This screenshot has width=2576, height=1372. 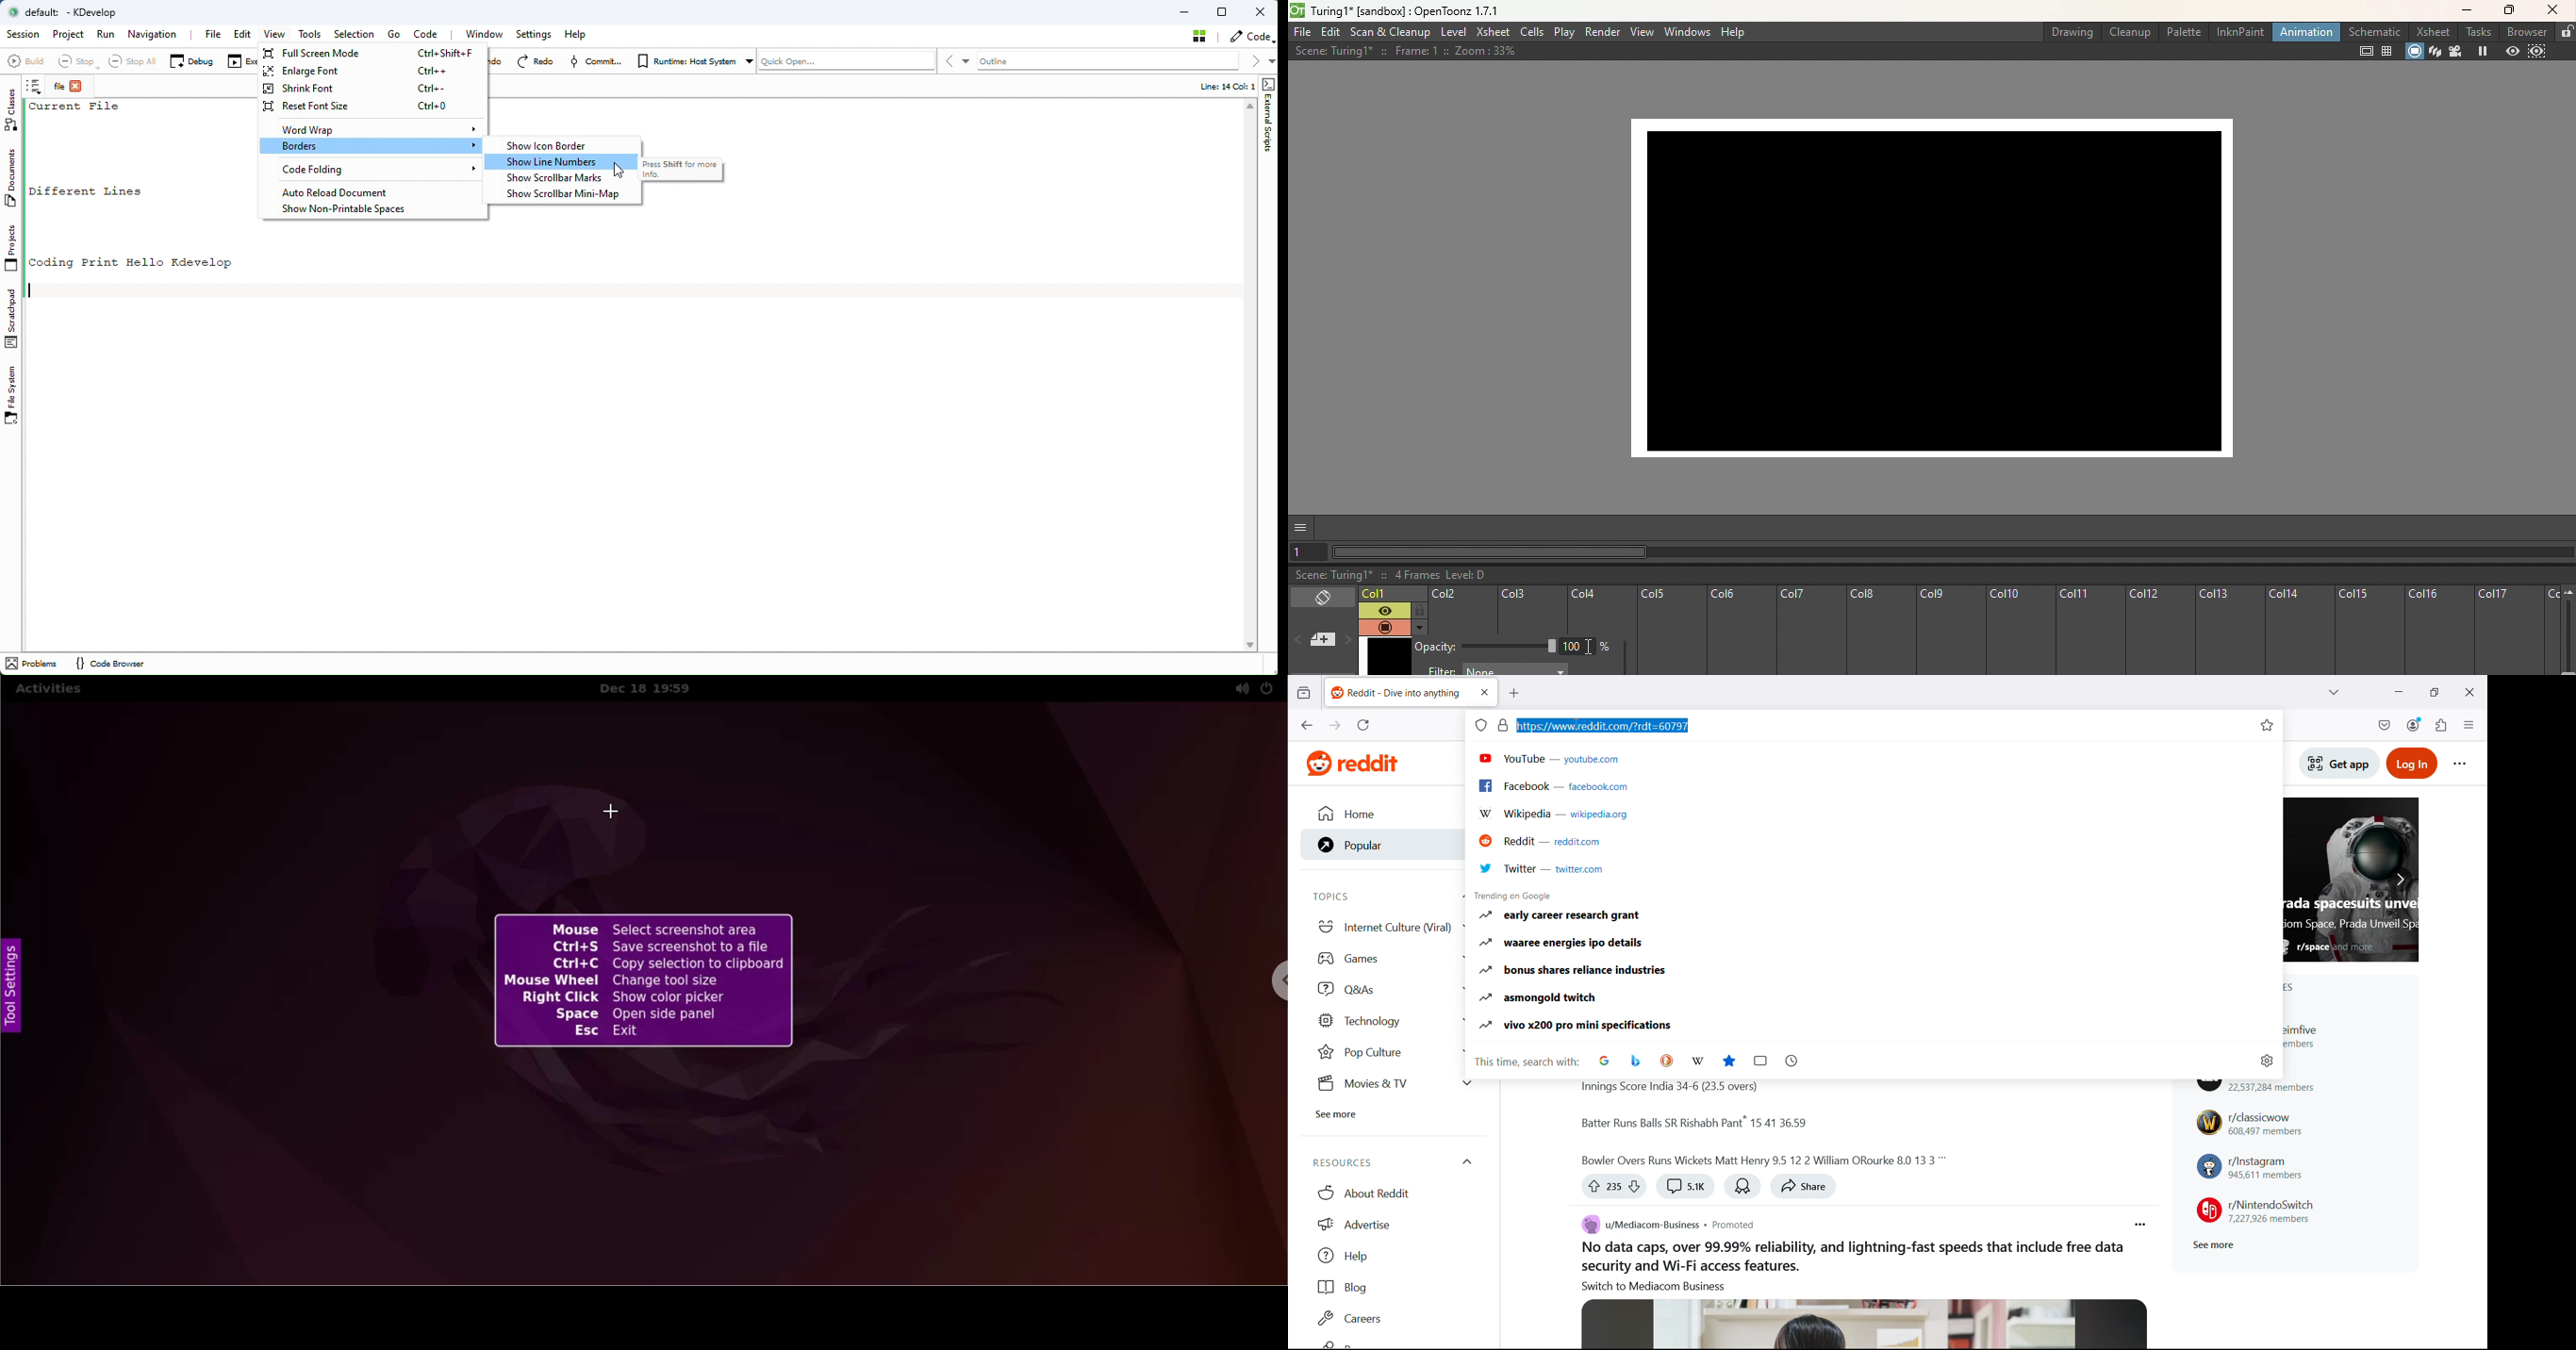 I want to click on Field guide, so click(x=2388, y=52).